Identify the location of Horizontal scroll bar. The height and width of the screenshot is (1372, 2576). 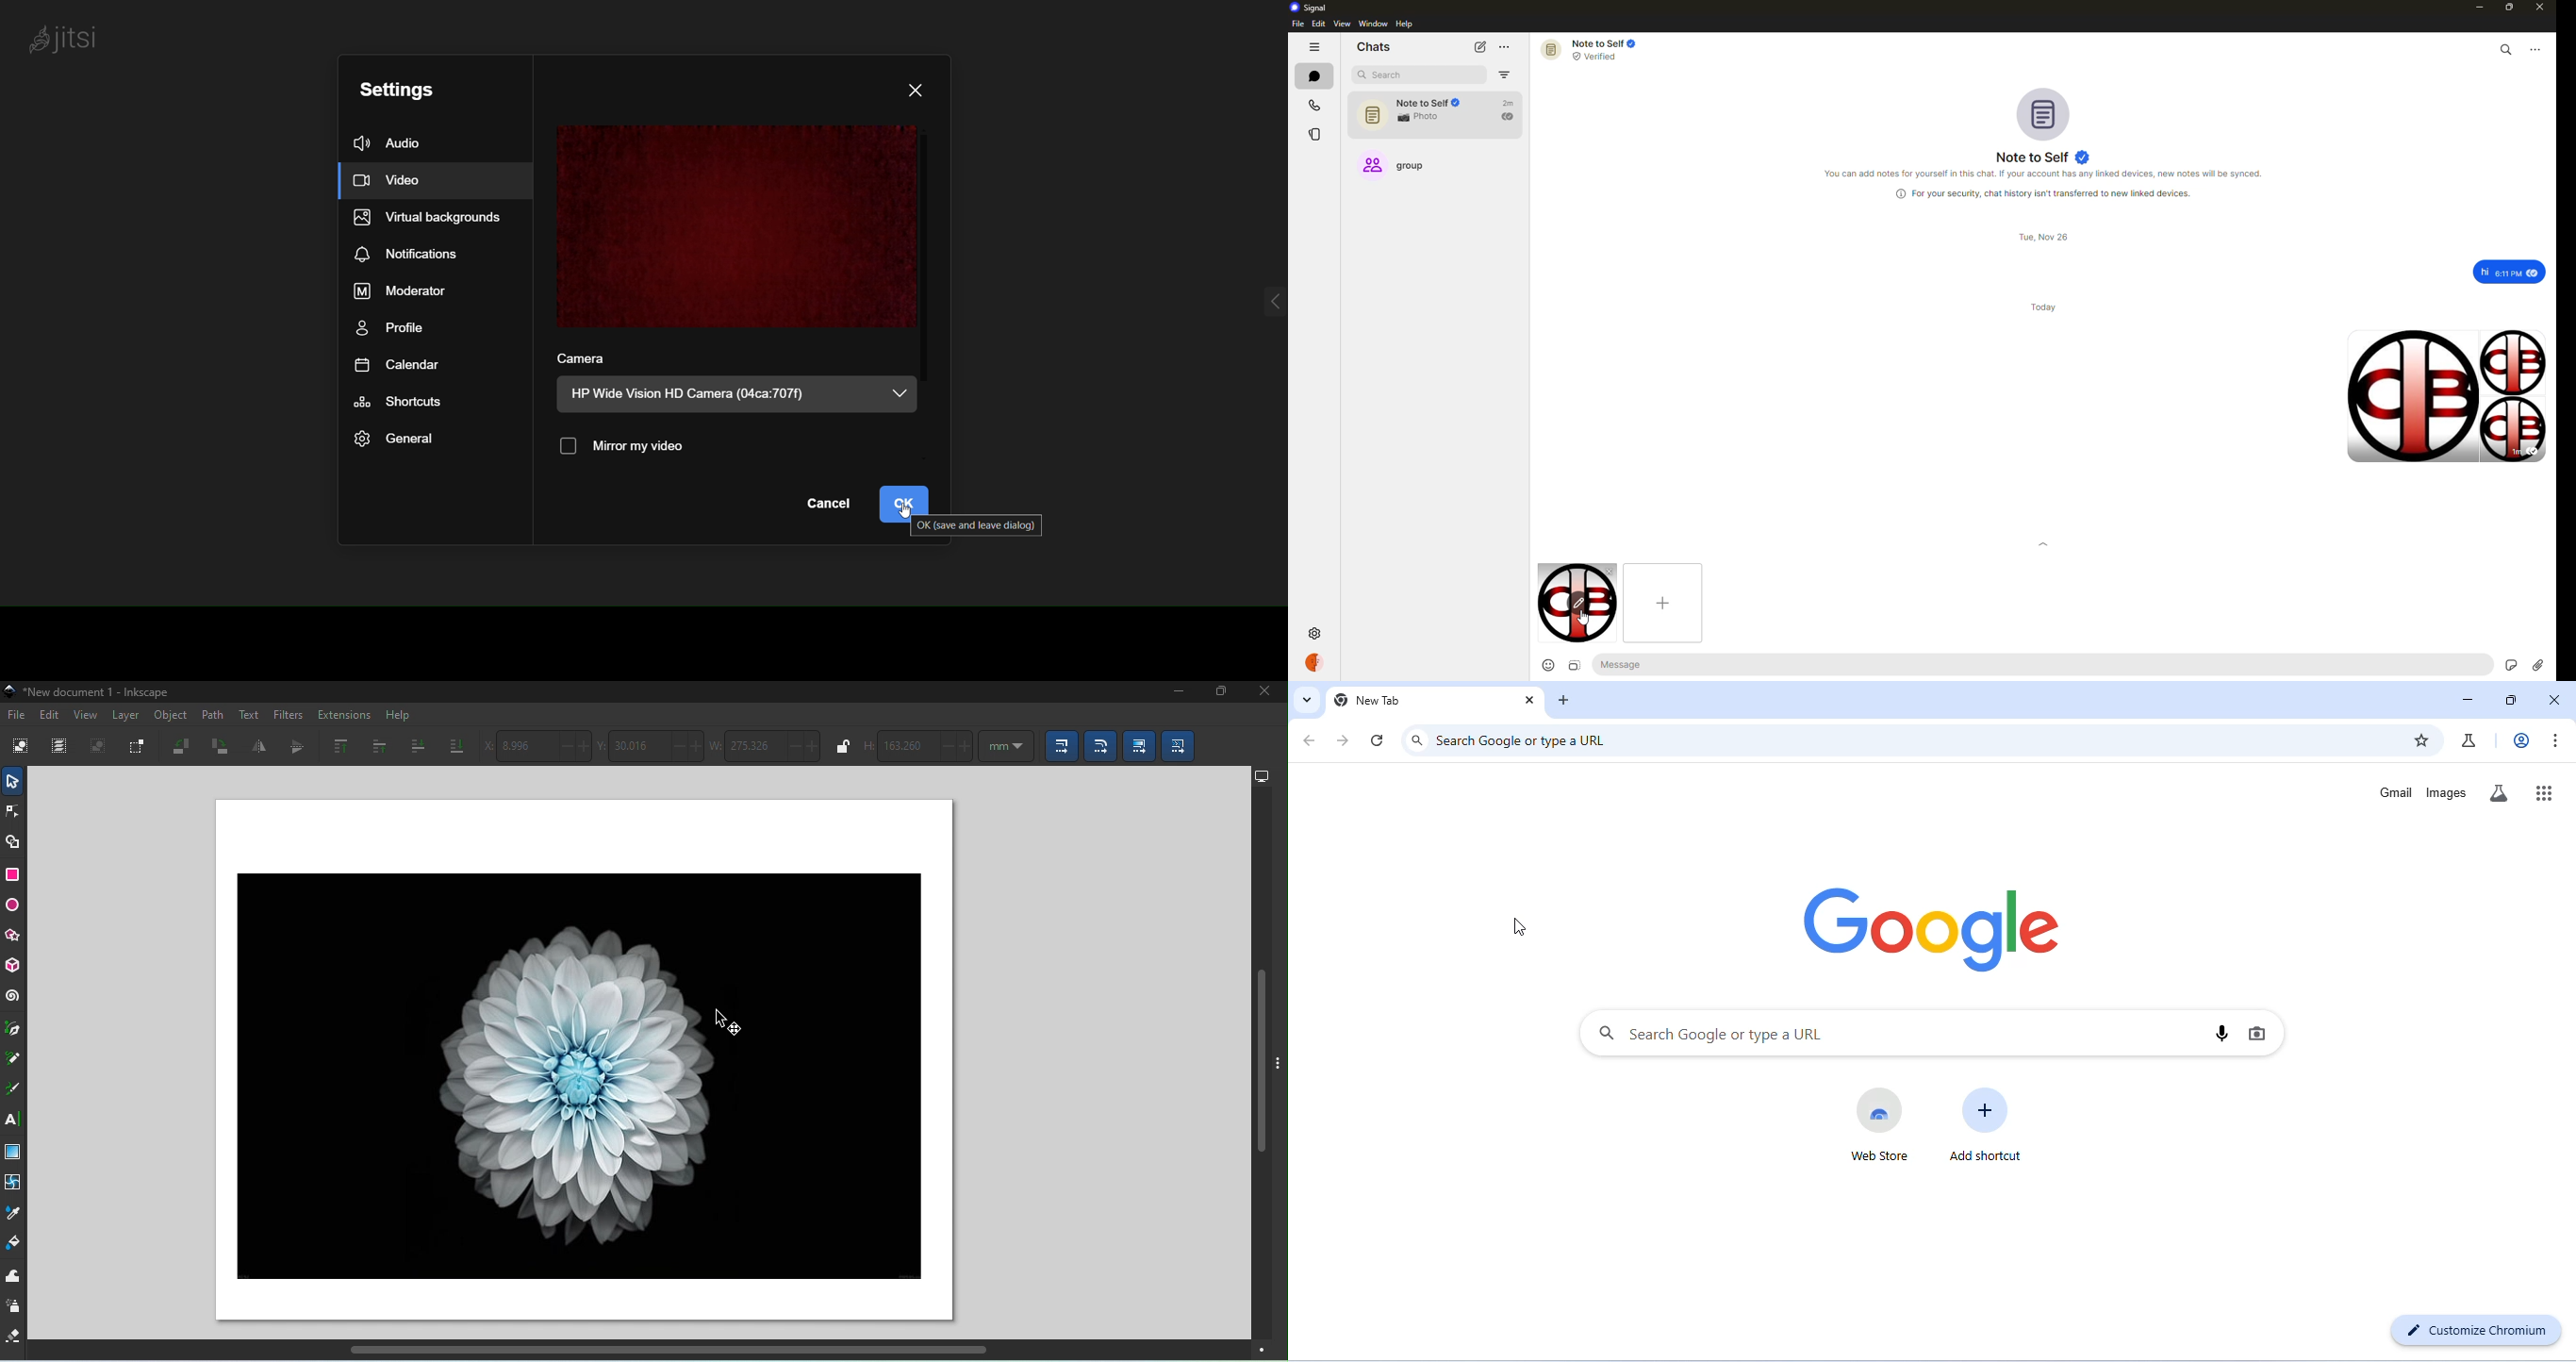
(666, 1354).